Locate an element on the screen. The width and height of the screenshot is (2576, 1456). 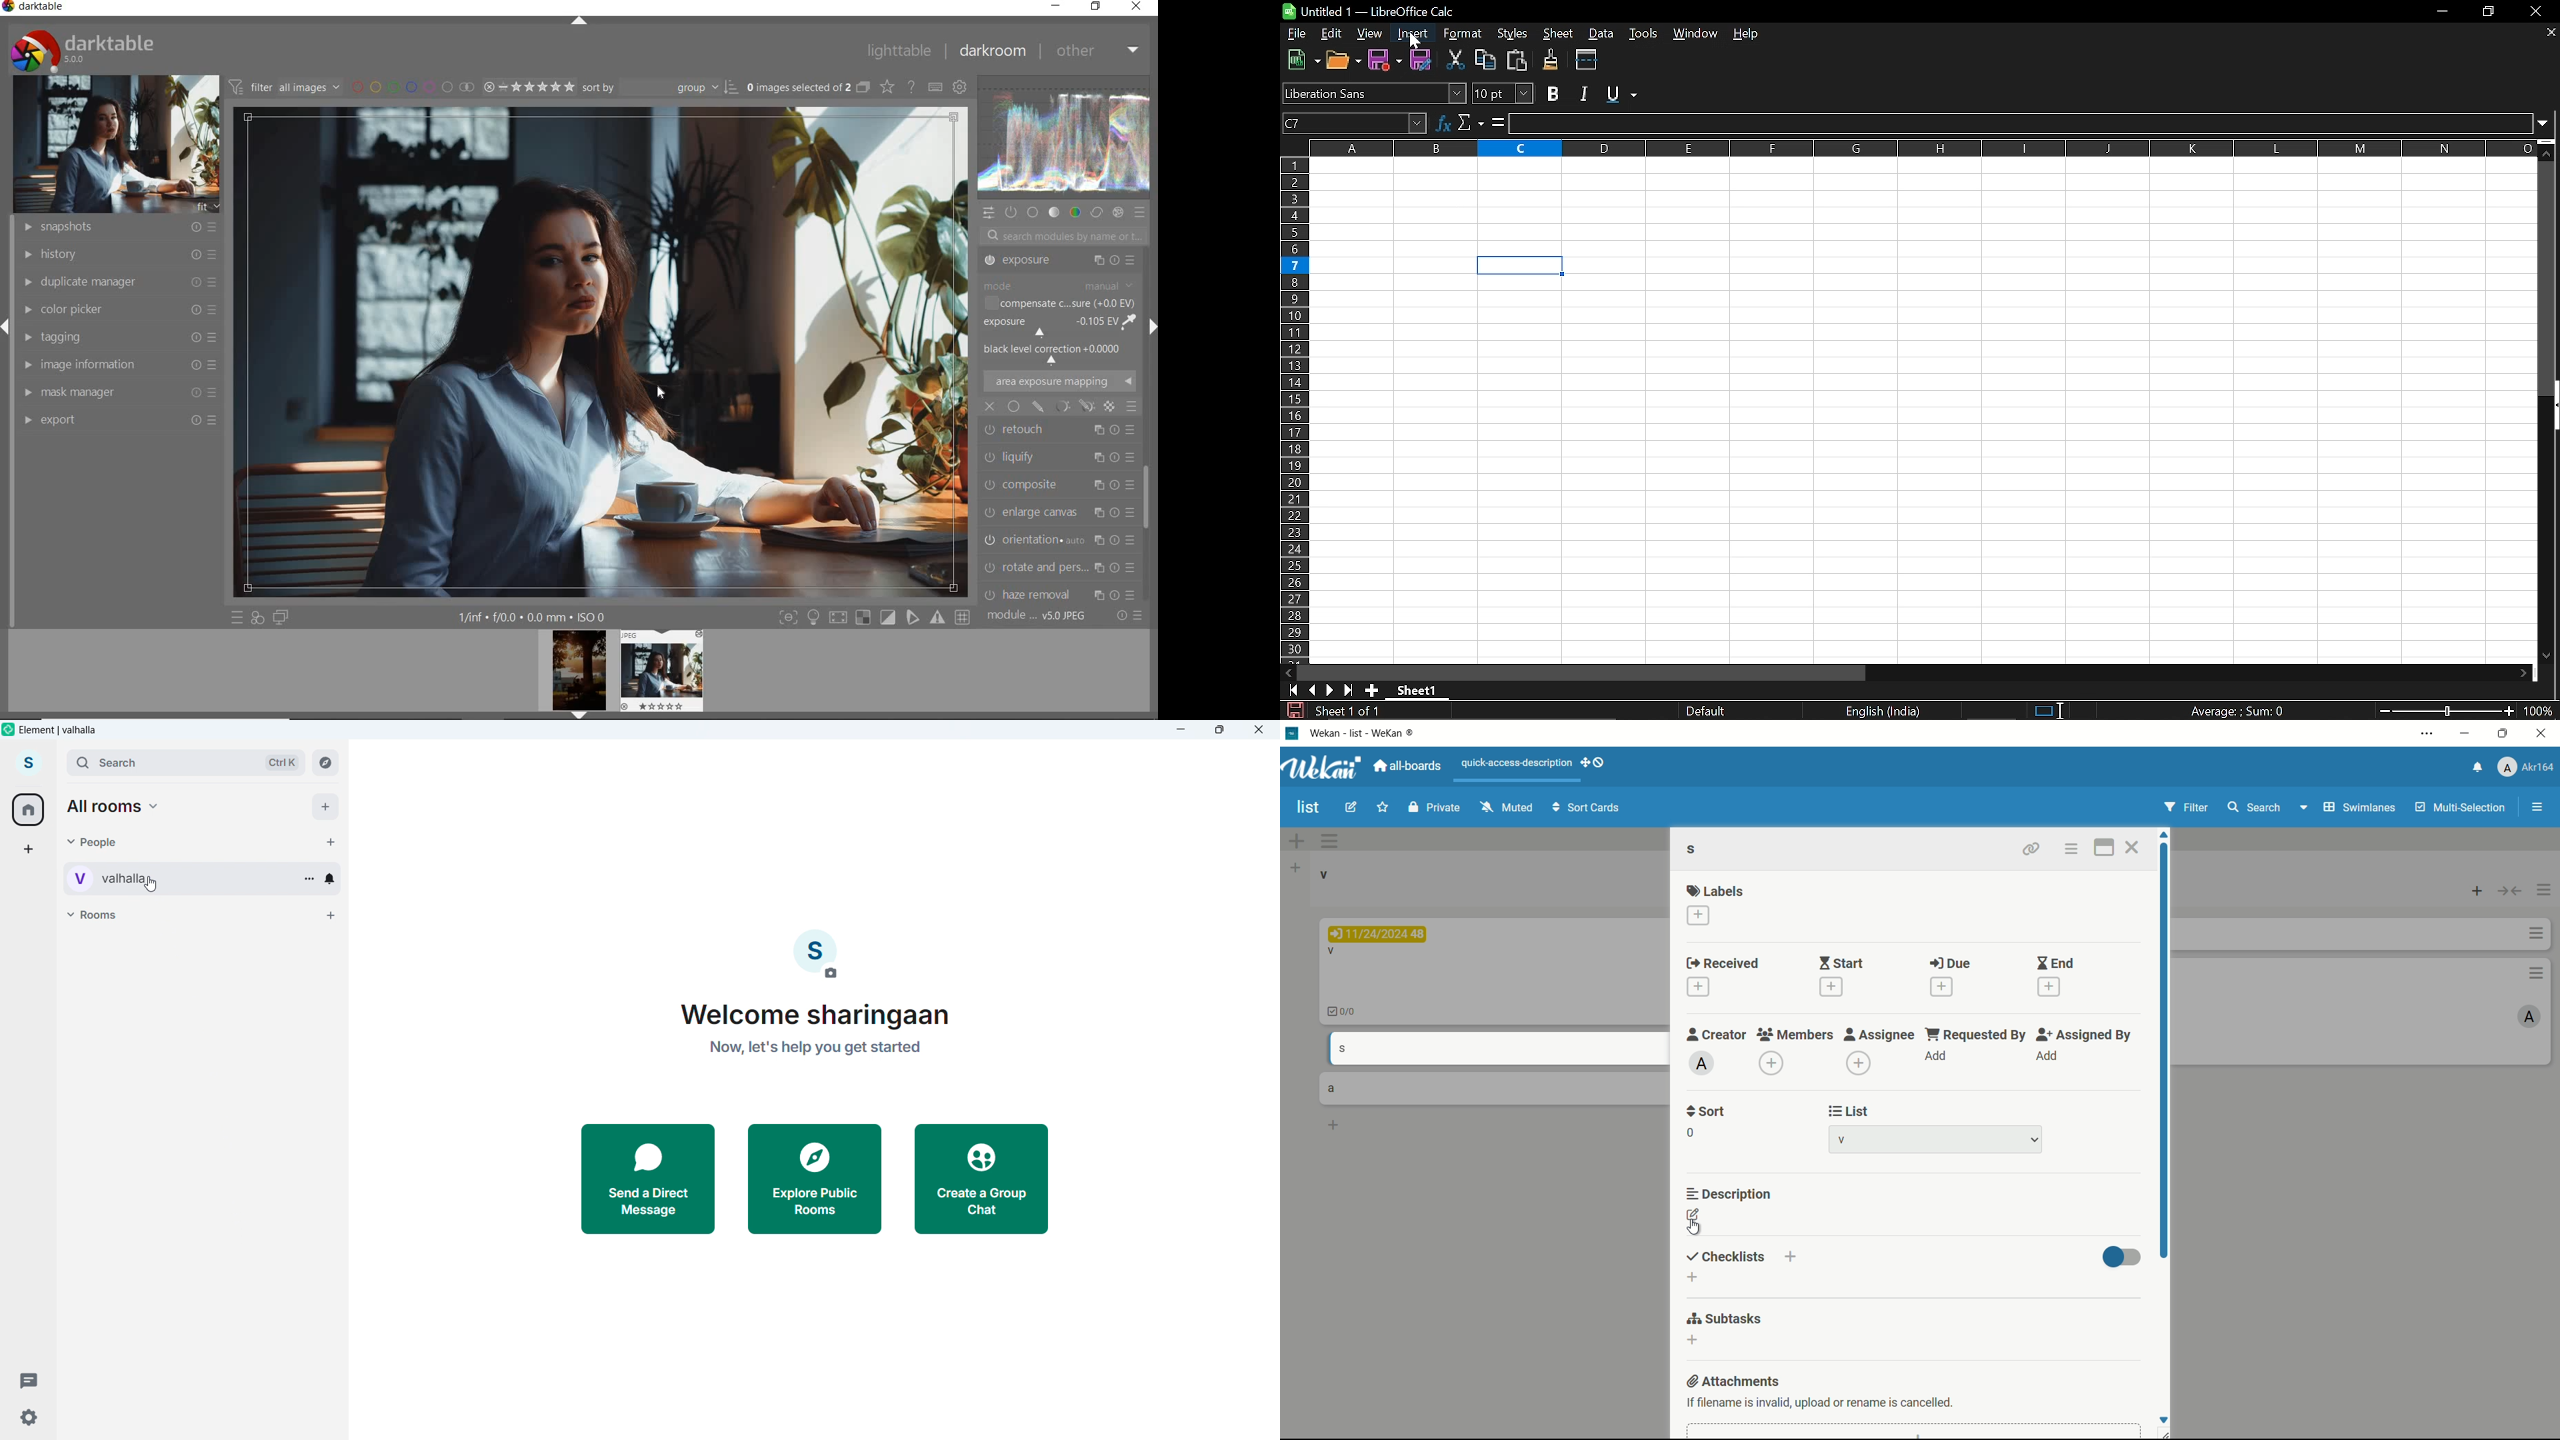
ENABLE FOR ONLINE HELP is located at coordinates (912, 87).